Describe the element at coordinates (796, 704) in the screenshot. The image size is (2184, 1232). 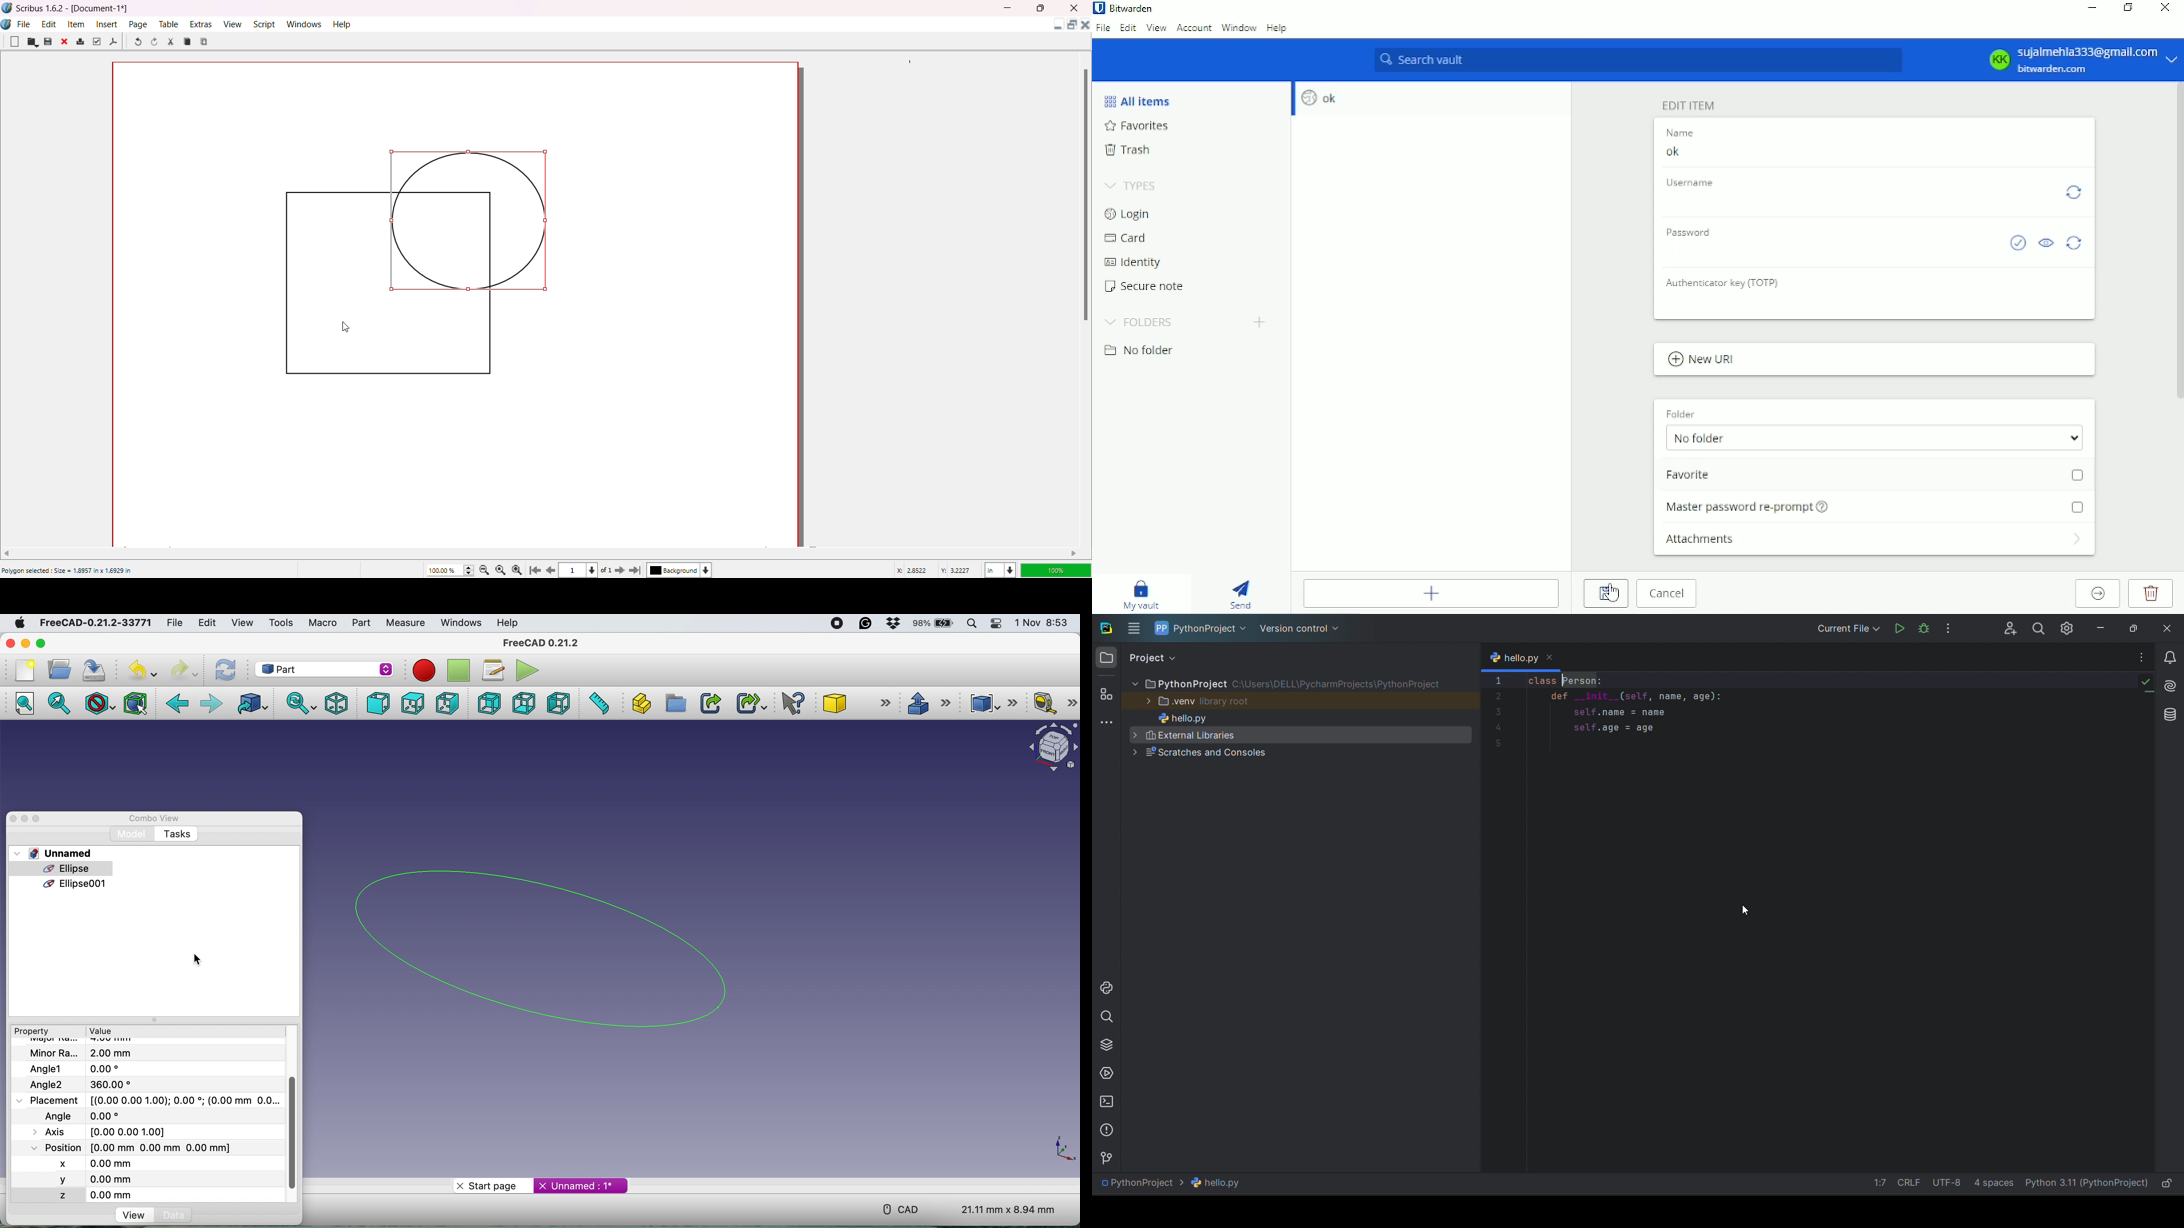
I see `what's this` at that location.